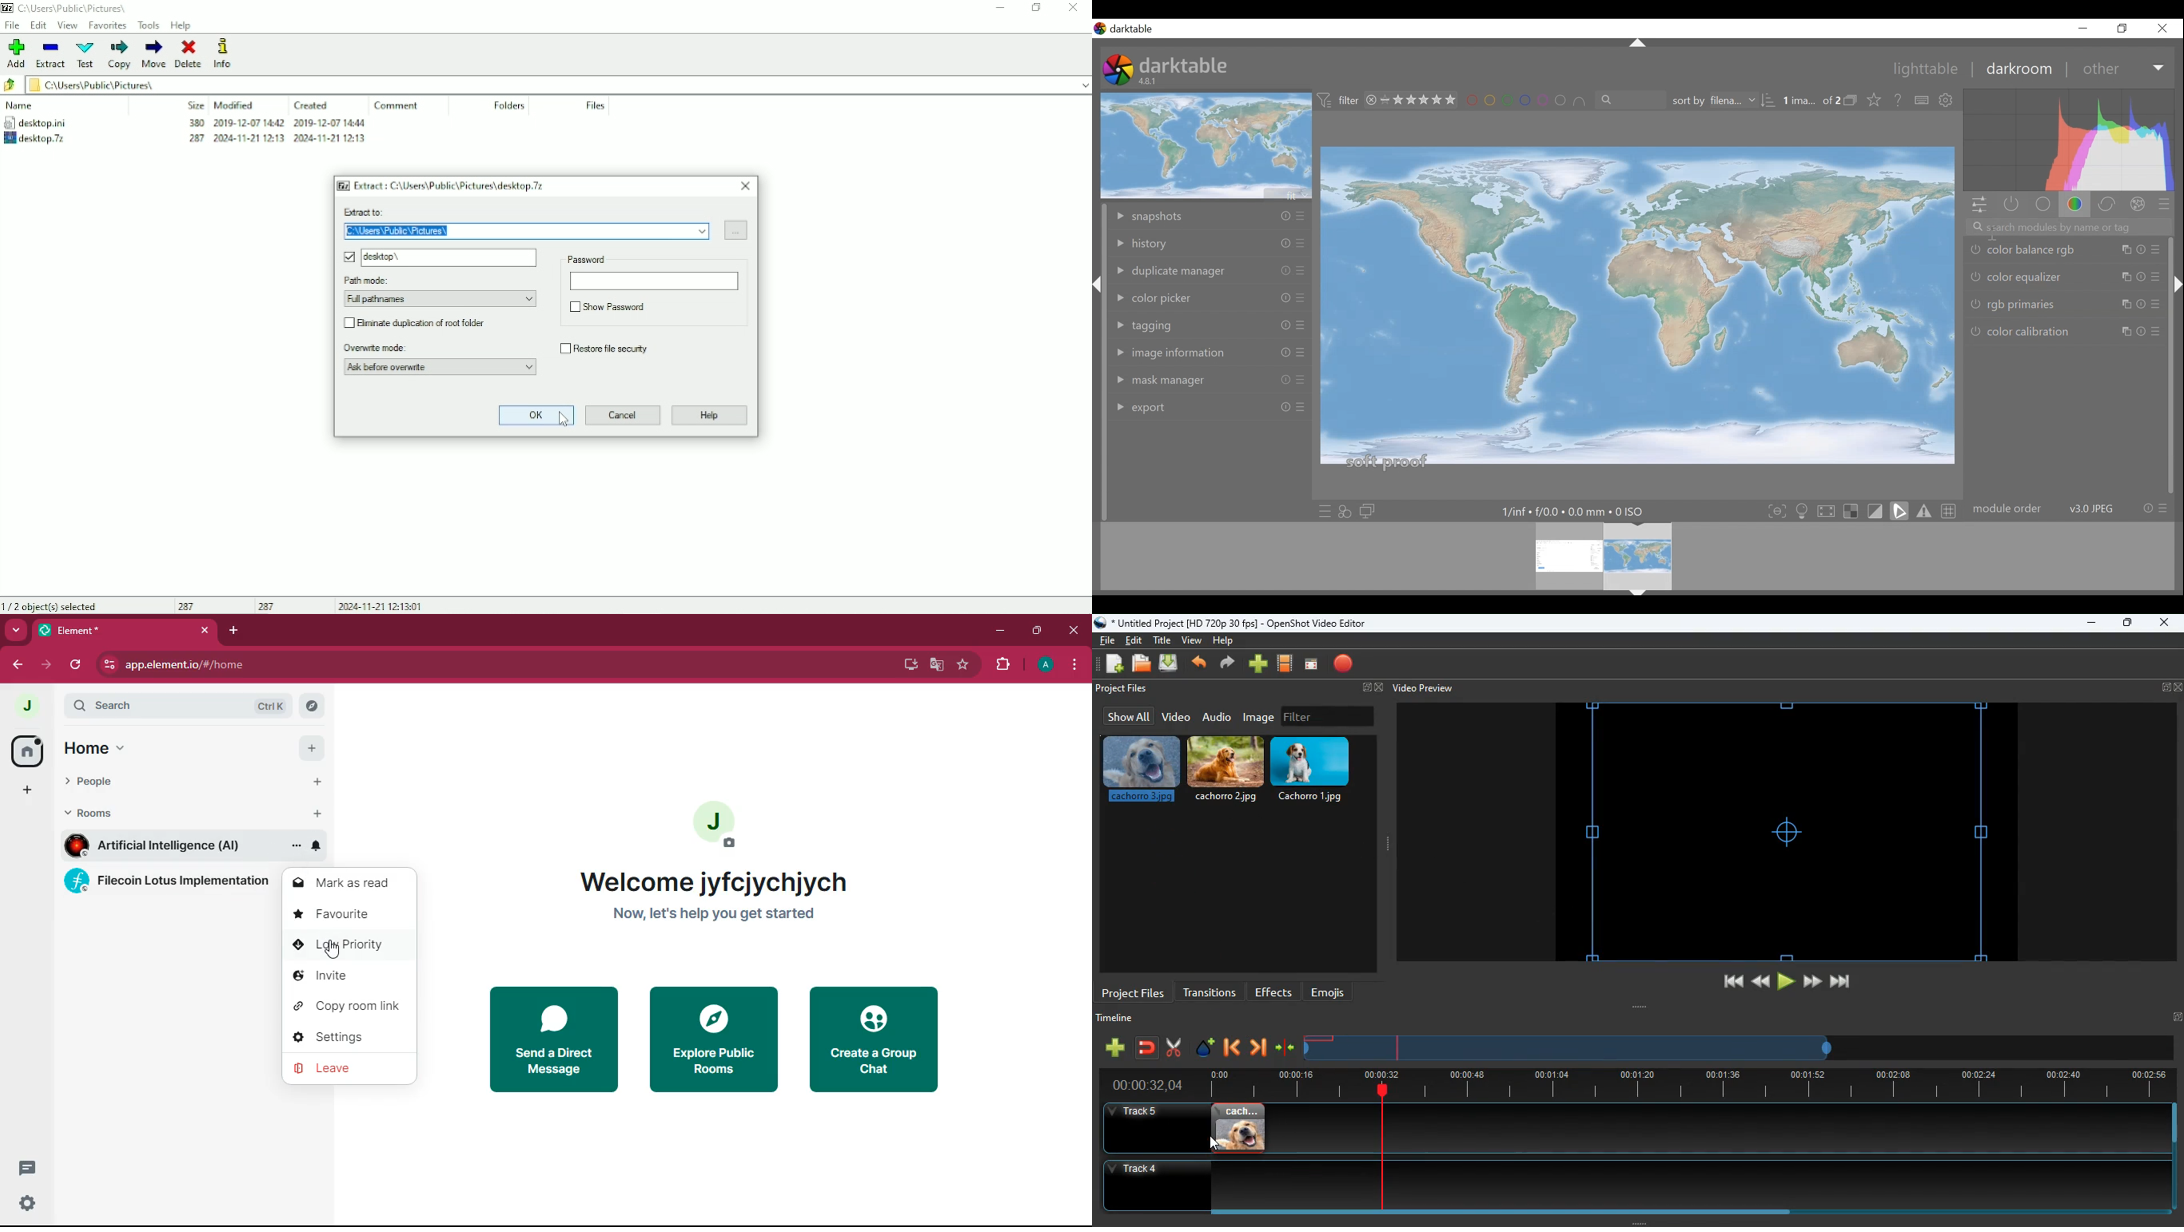  Describe the element at coordinates (713, 882) in the screenshot. I see `welcome` at that location.